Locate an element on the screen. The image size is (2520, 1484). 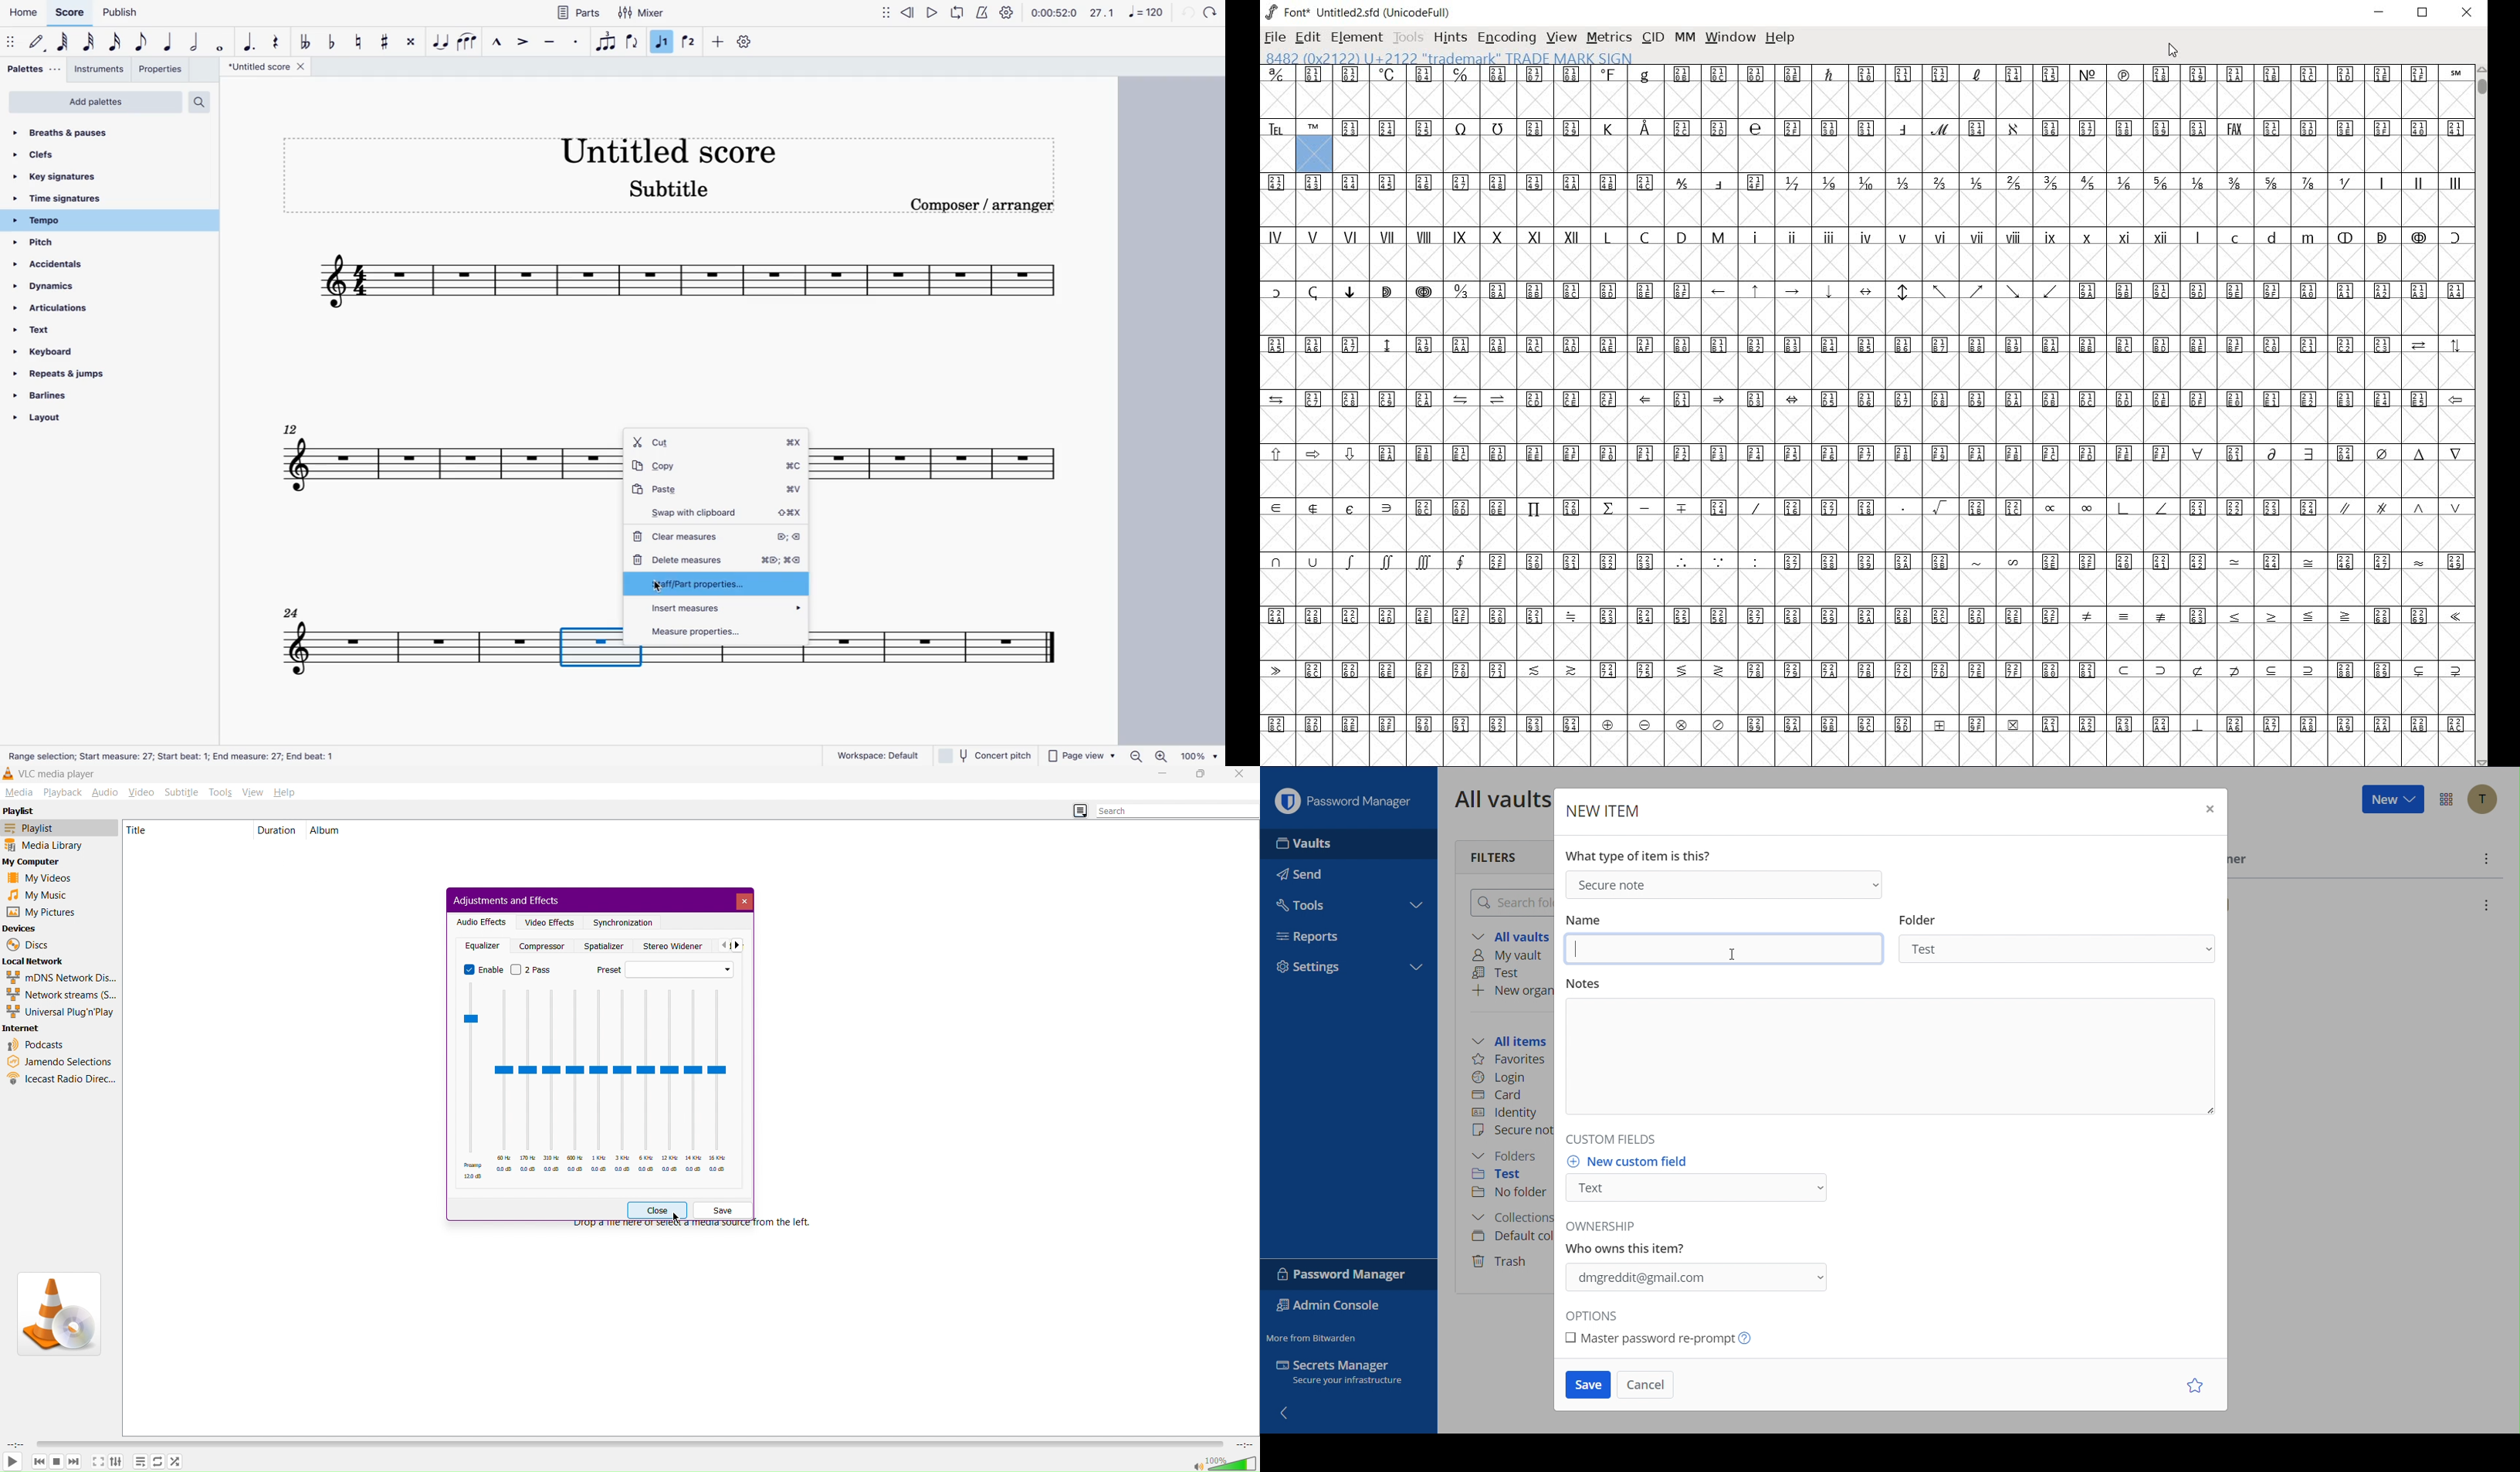
default is located at coordinates (38, 41).